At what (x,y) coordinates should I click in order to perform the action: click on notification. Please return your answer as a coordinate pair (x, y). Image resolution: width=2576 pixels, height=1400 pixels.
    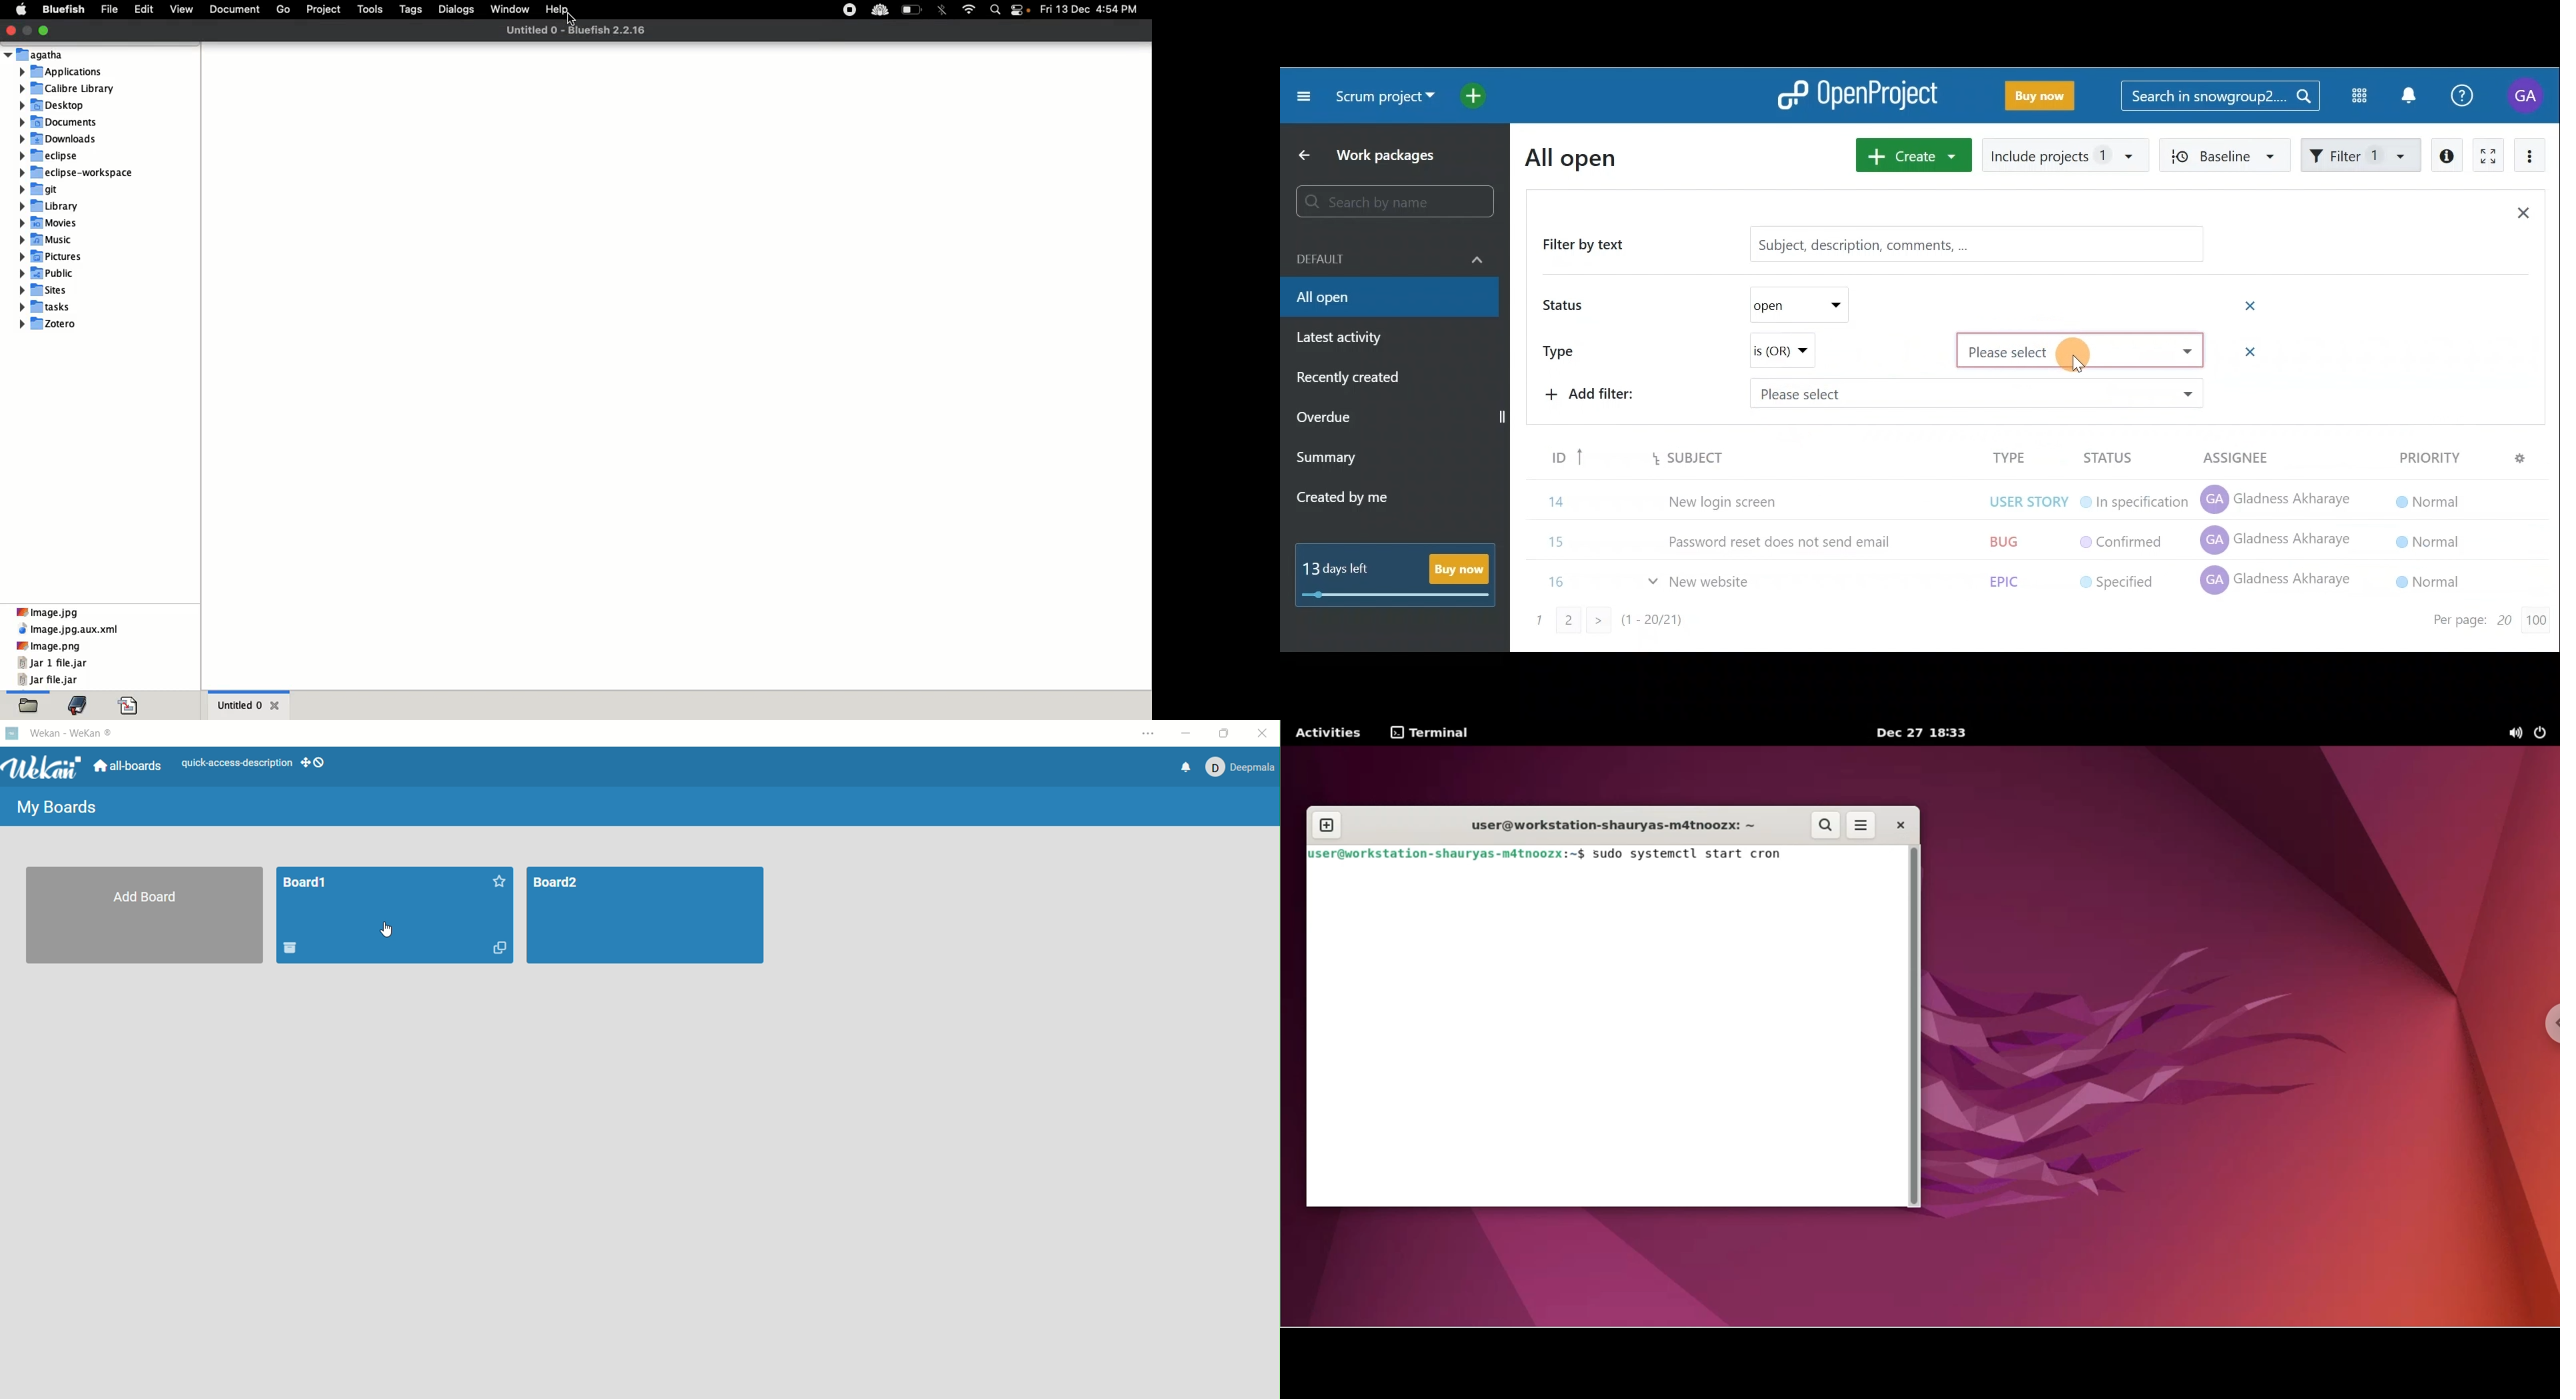
    Looking at the image, I should click on (1187, 767).